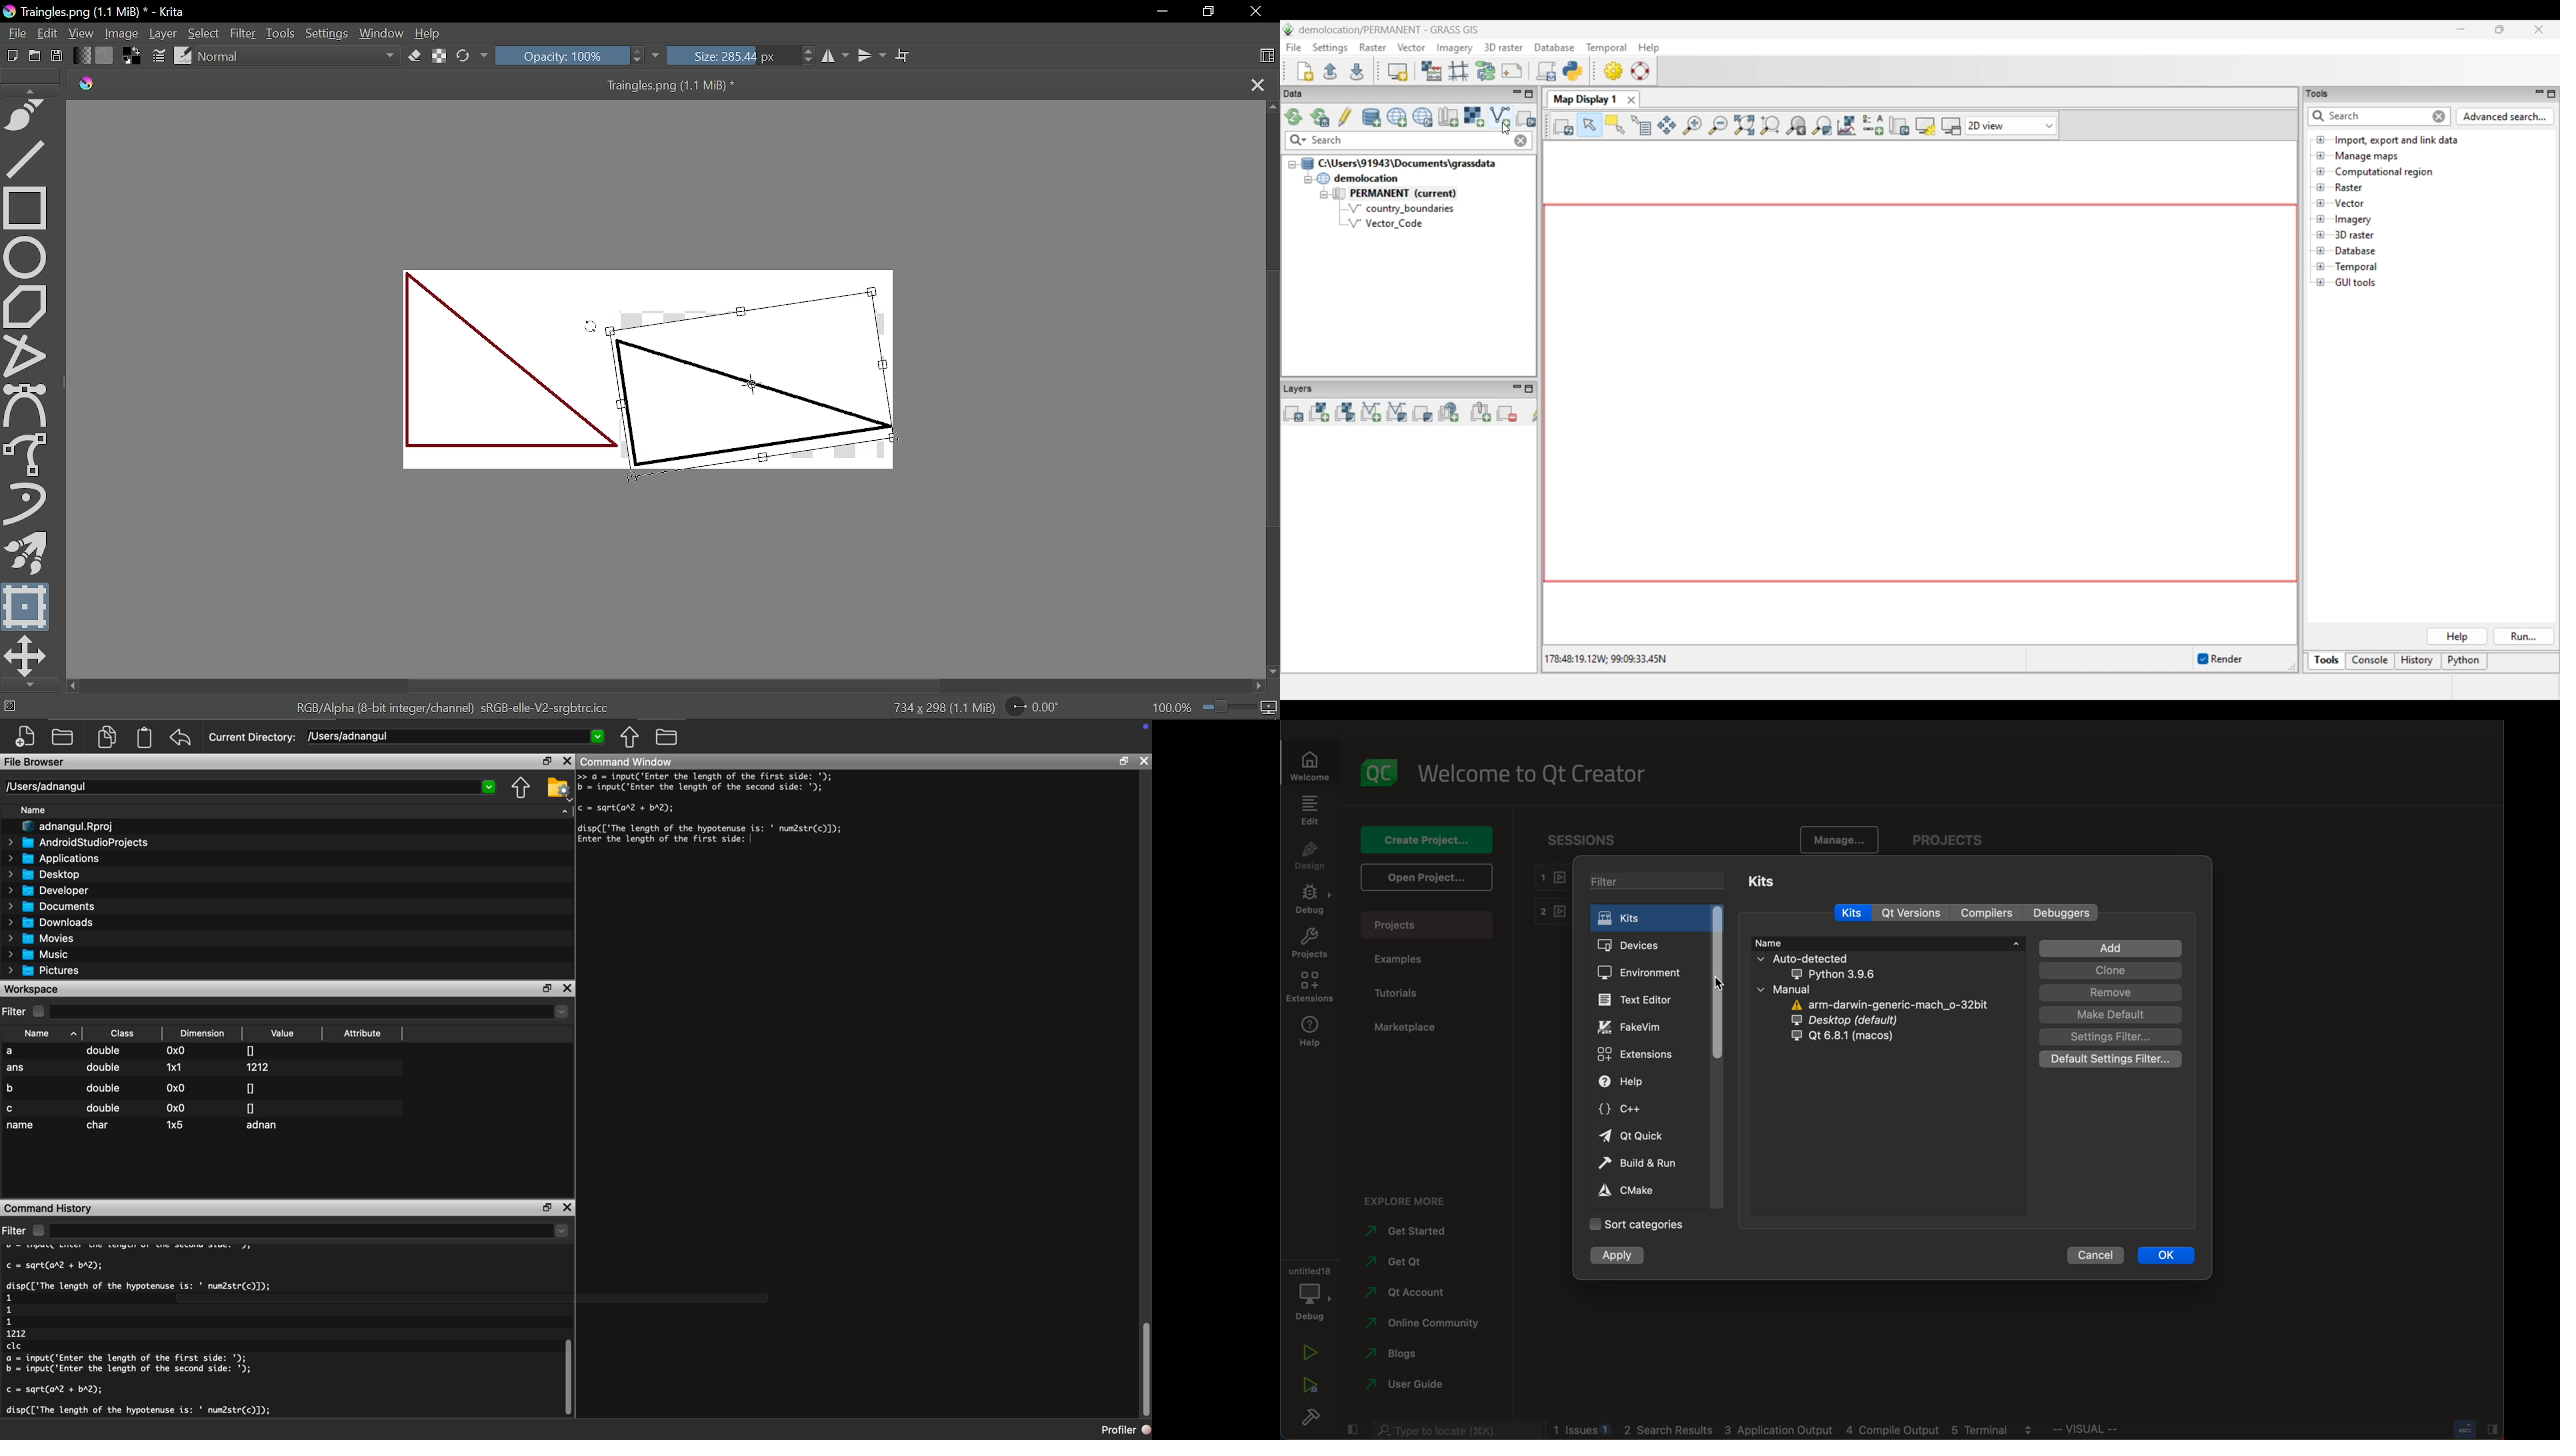 The width and height of the screenshot is (2576, 1456). Describe the element at coordinates (1272, 672) in the screenshot. I see `Move down` at that location.